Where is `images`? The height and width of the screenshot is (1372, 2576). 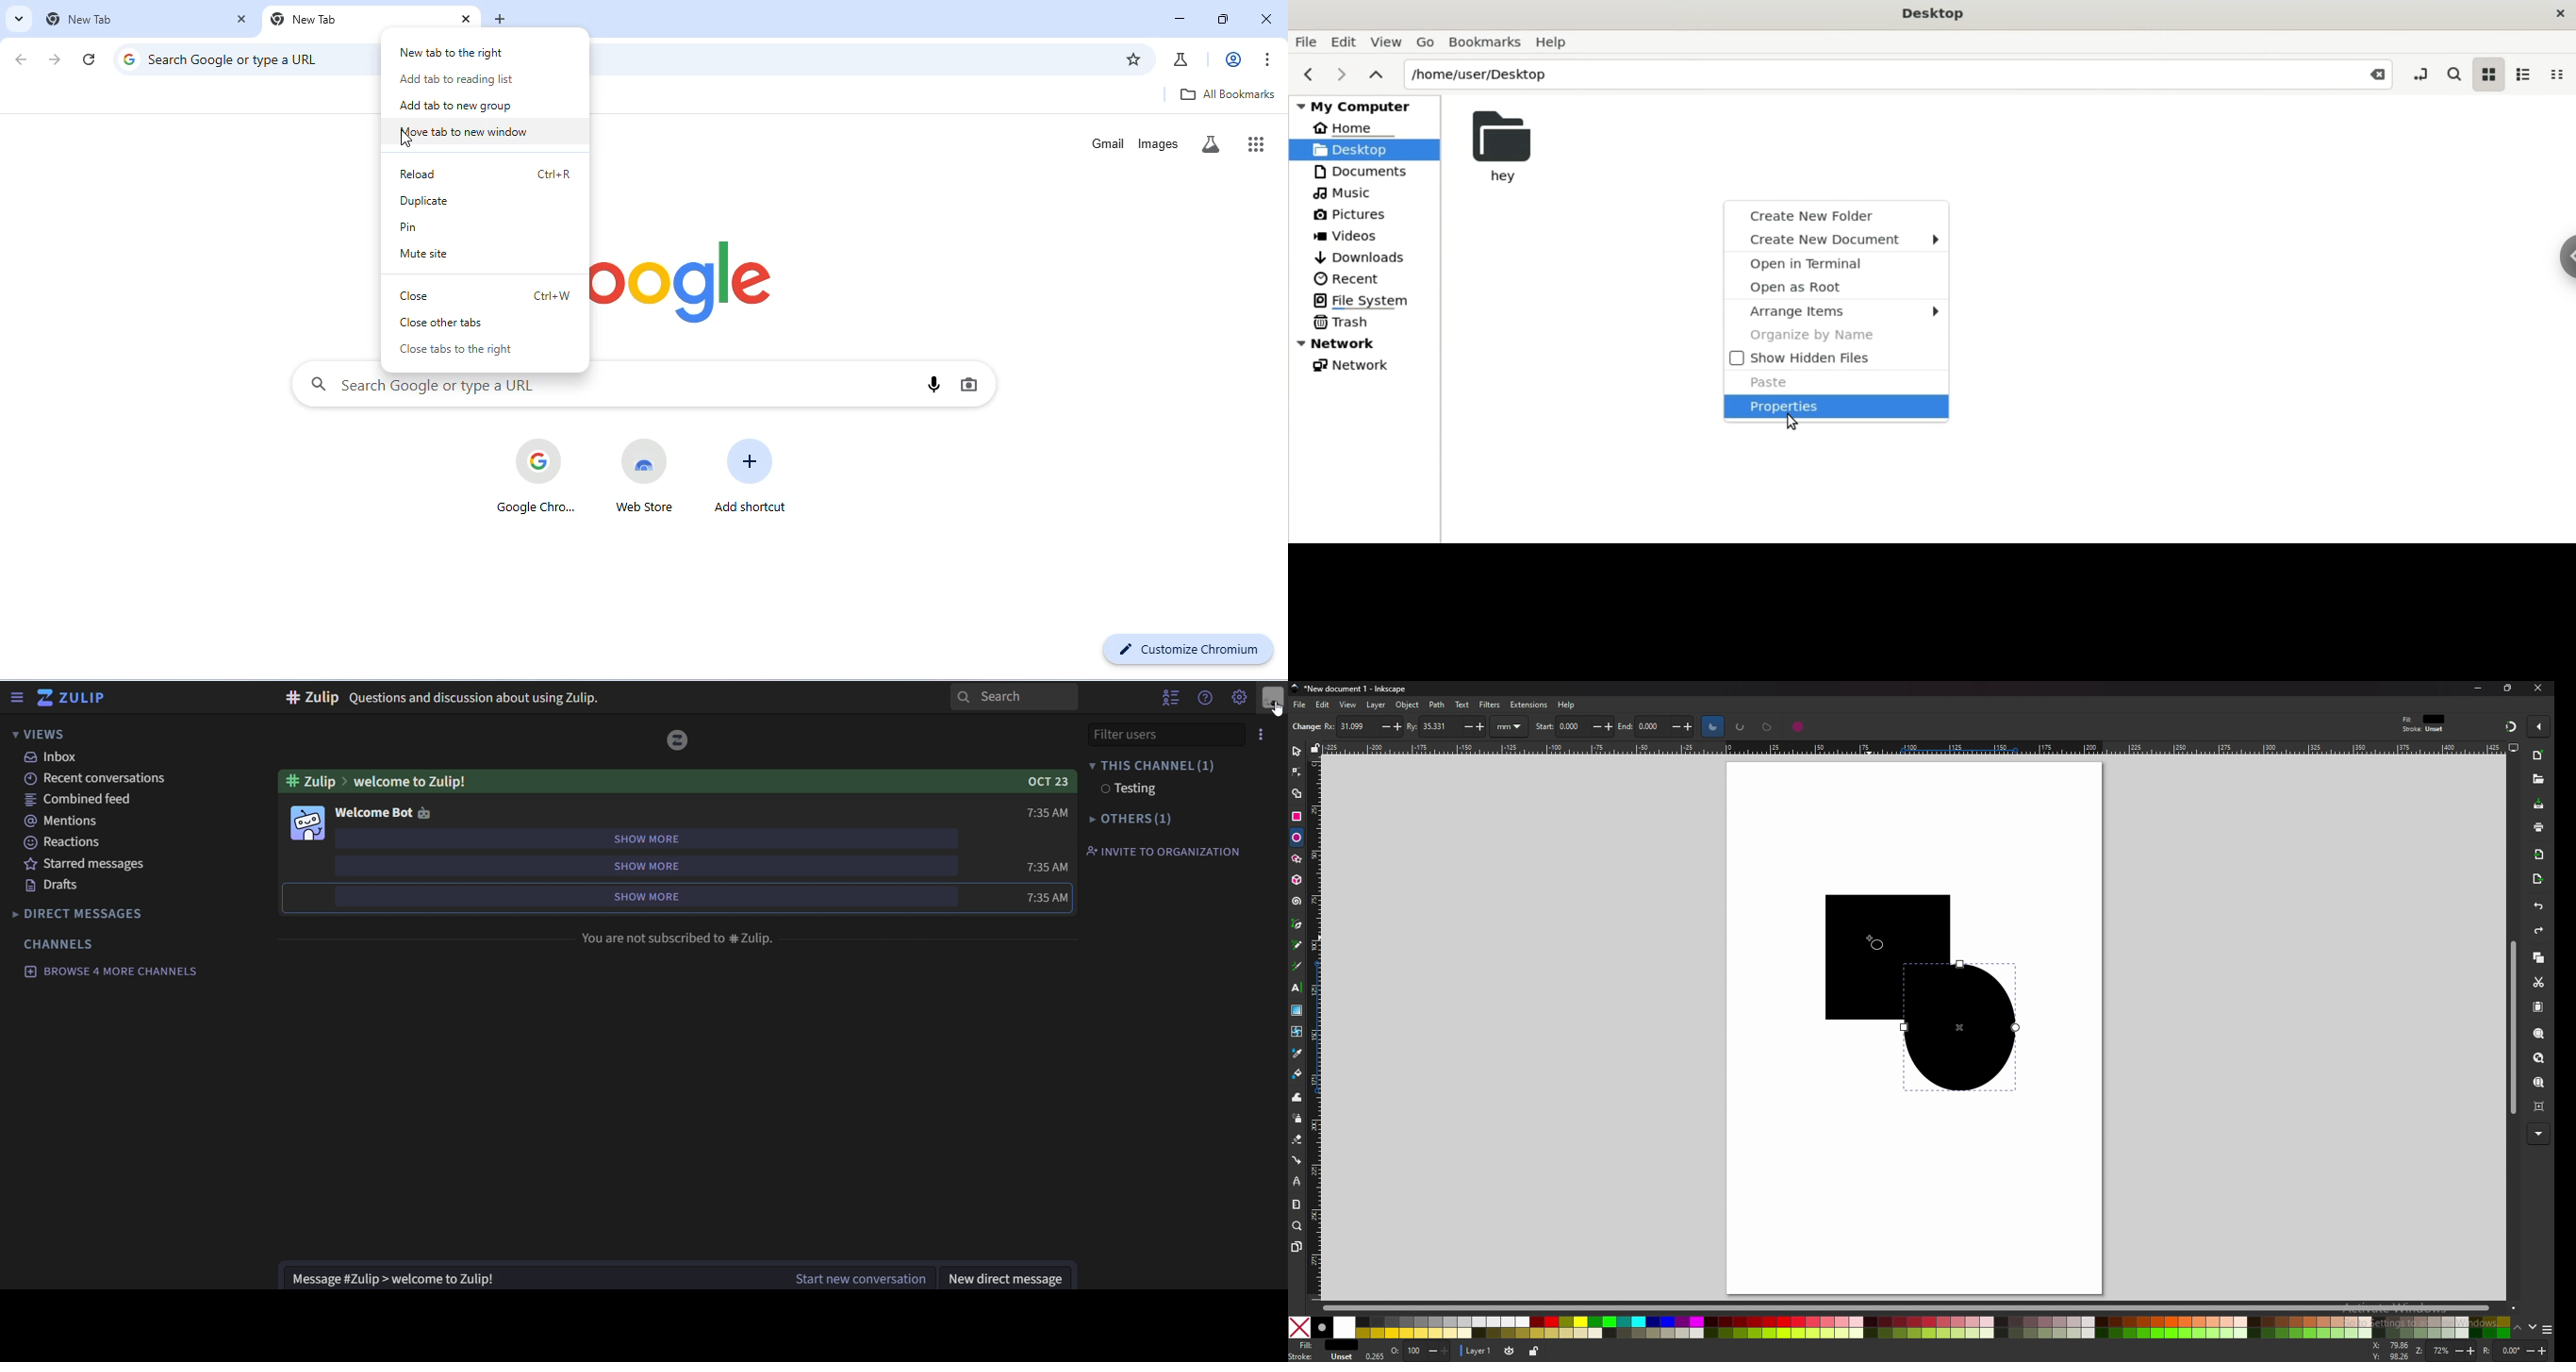 images is located at coordinates (1160, 143).